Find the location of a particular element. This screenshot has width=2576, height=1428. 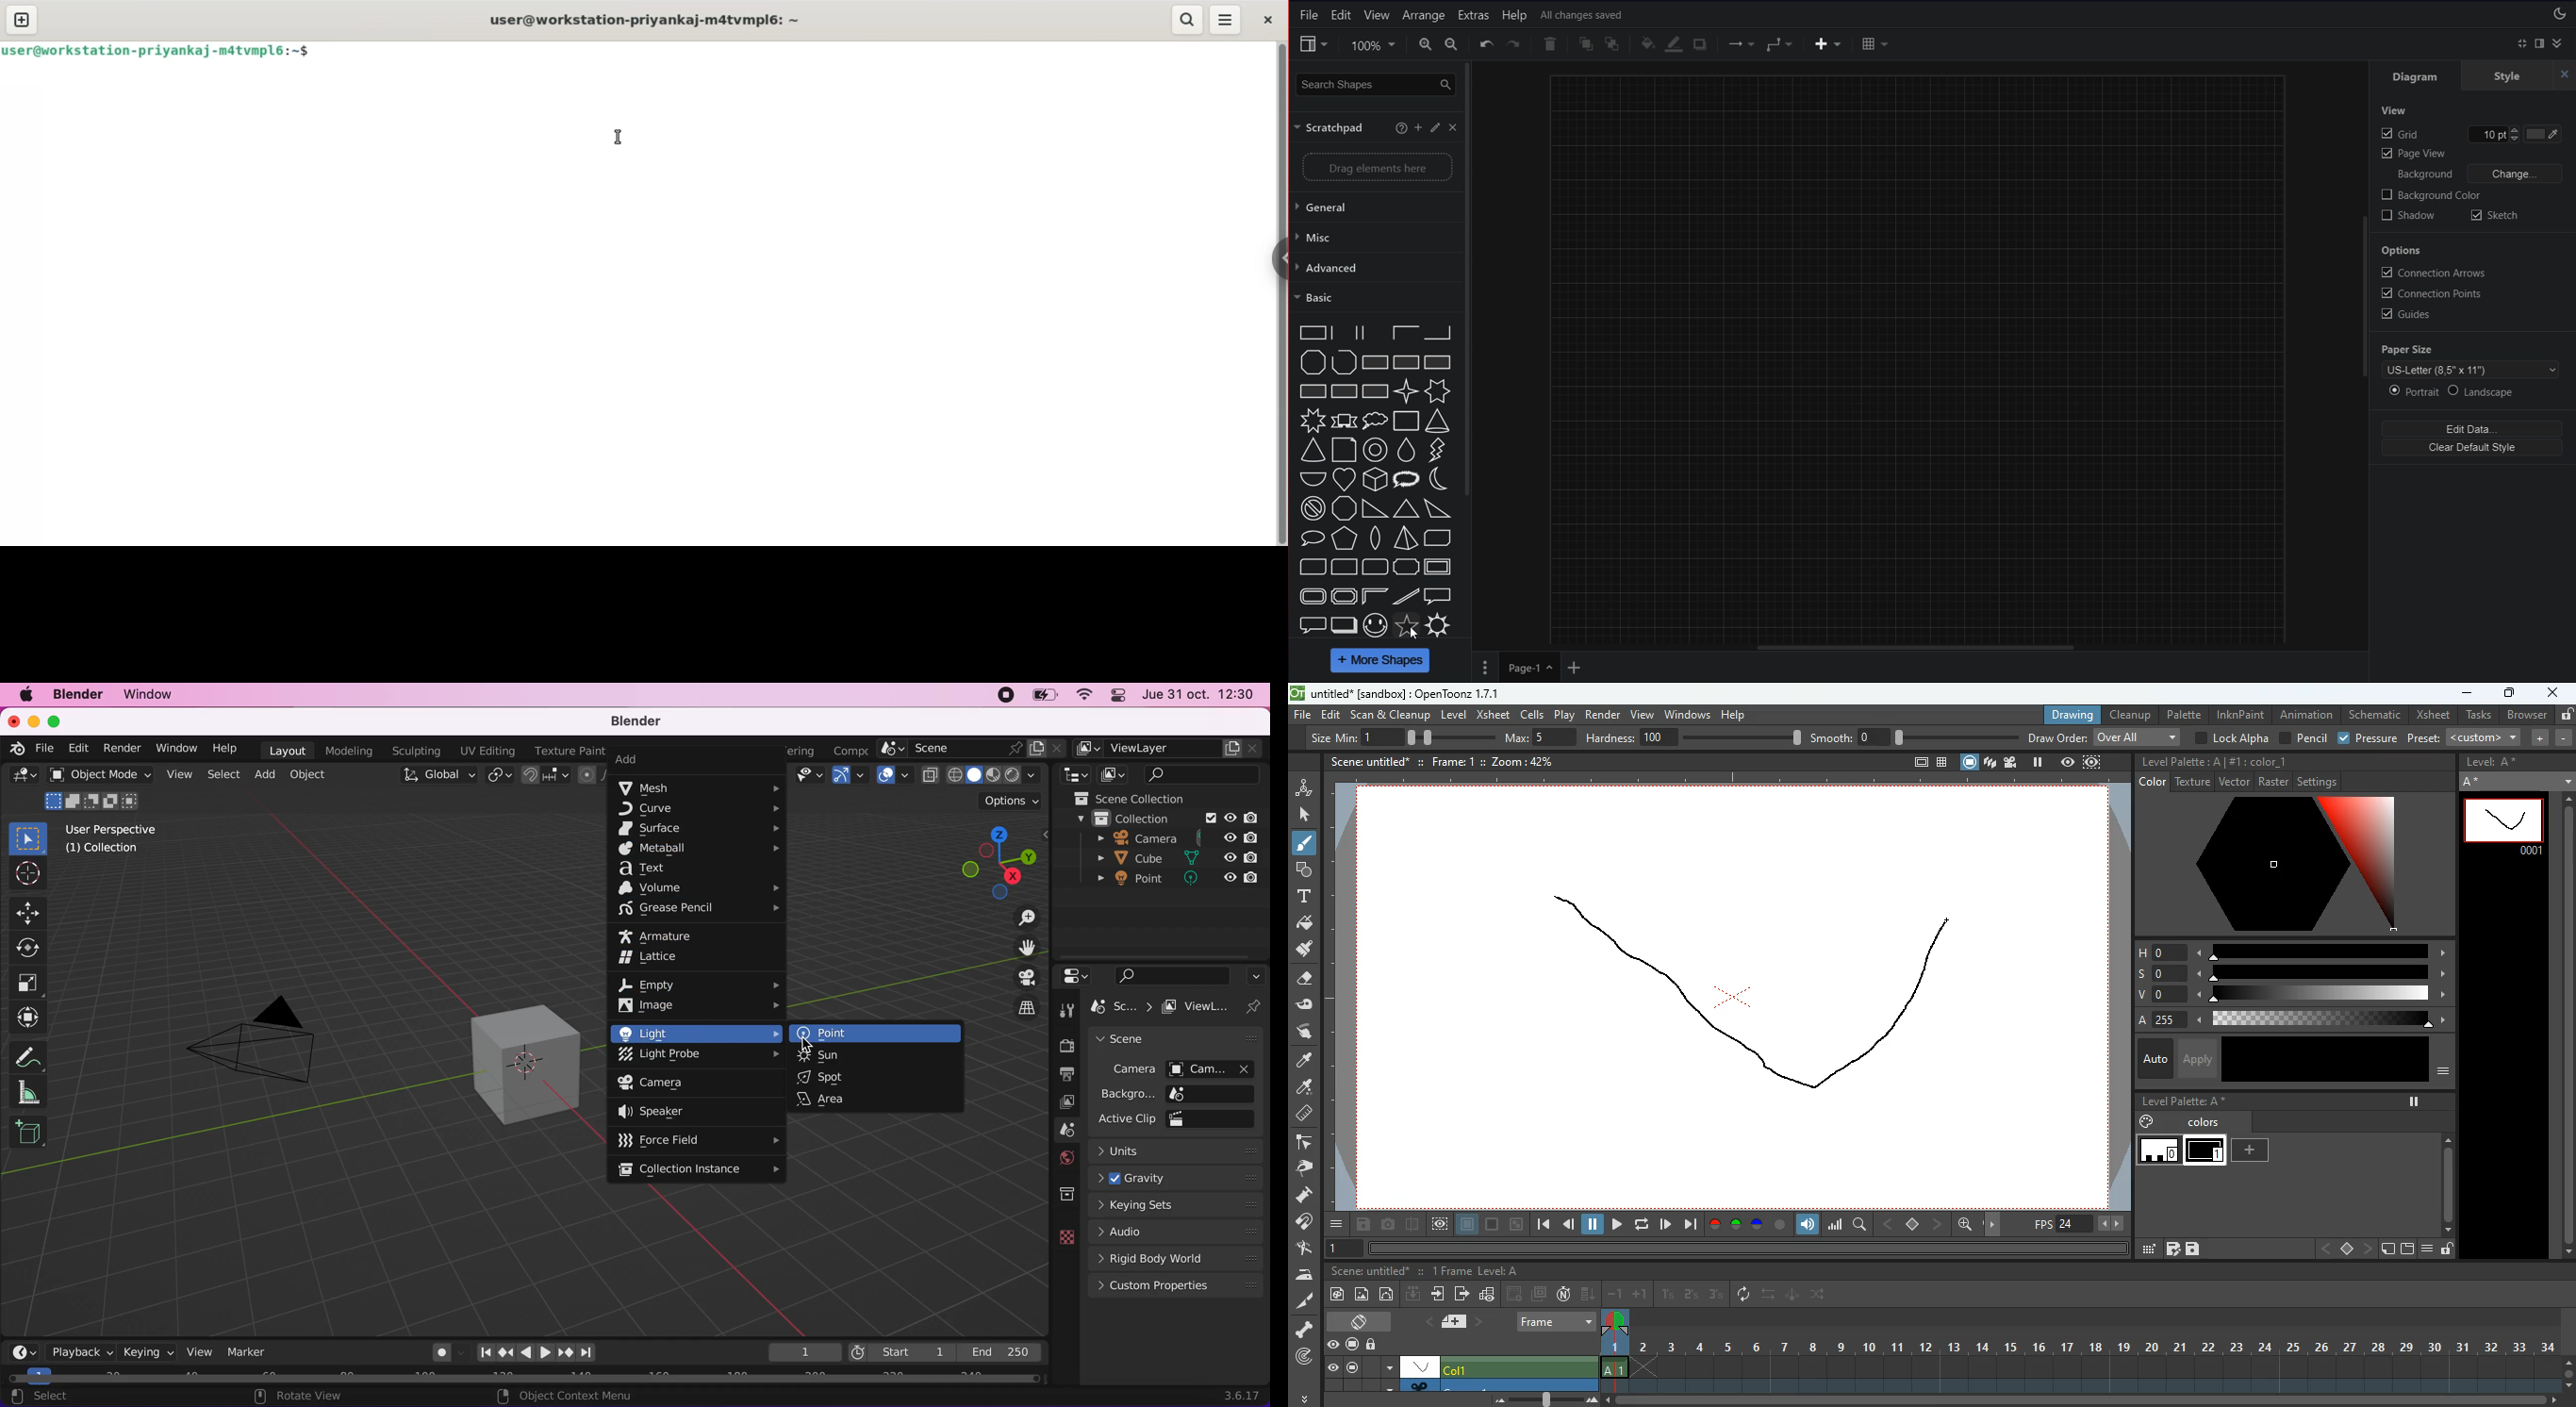

rectangle with horizontal fill is located at coordinates (1313, 391).